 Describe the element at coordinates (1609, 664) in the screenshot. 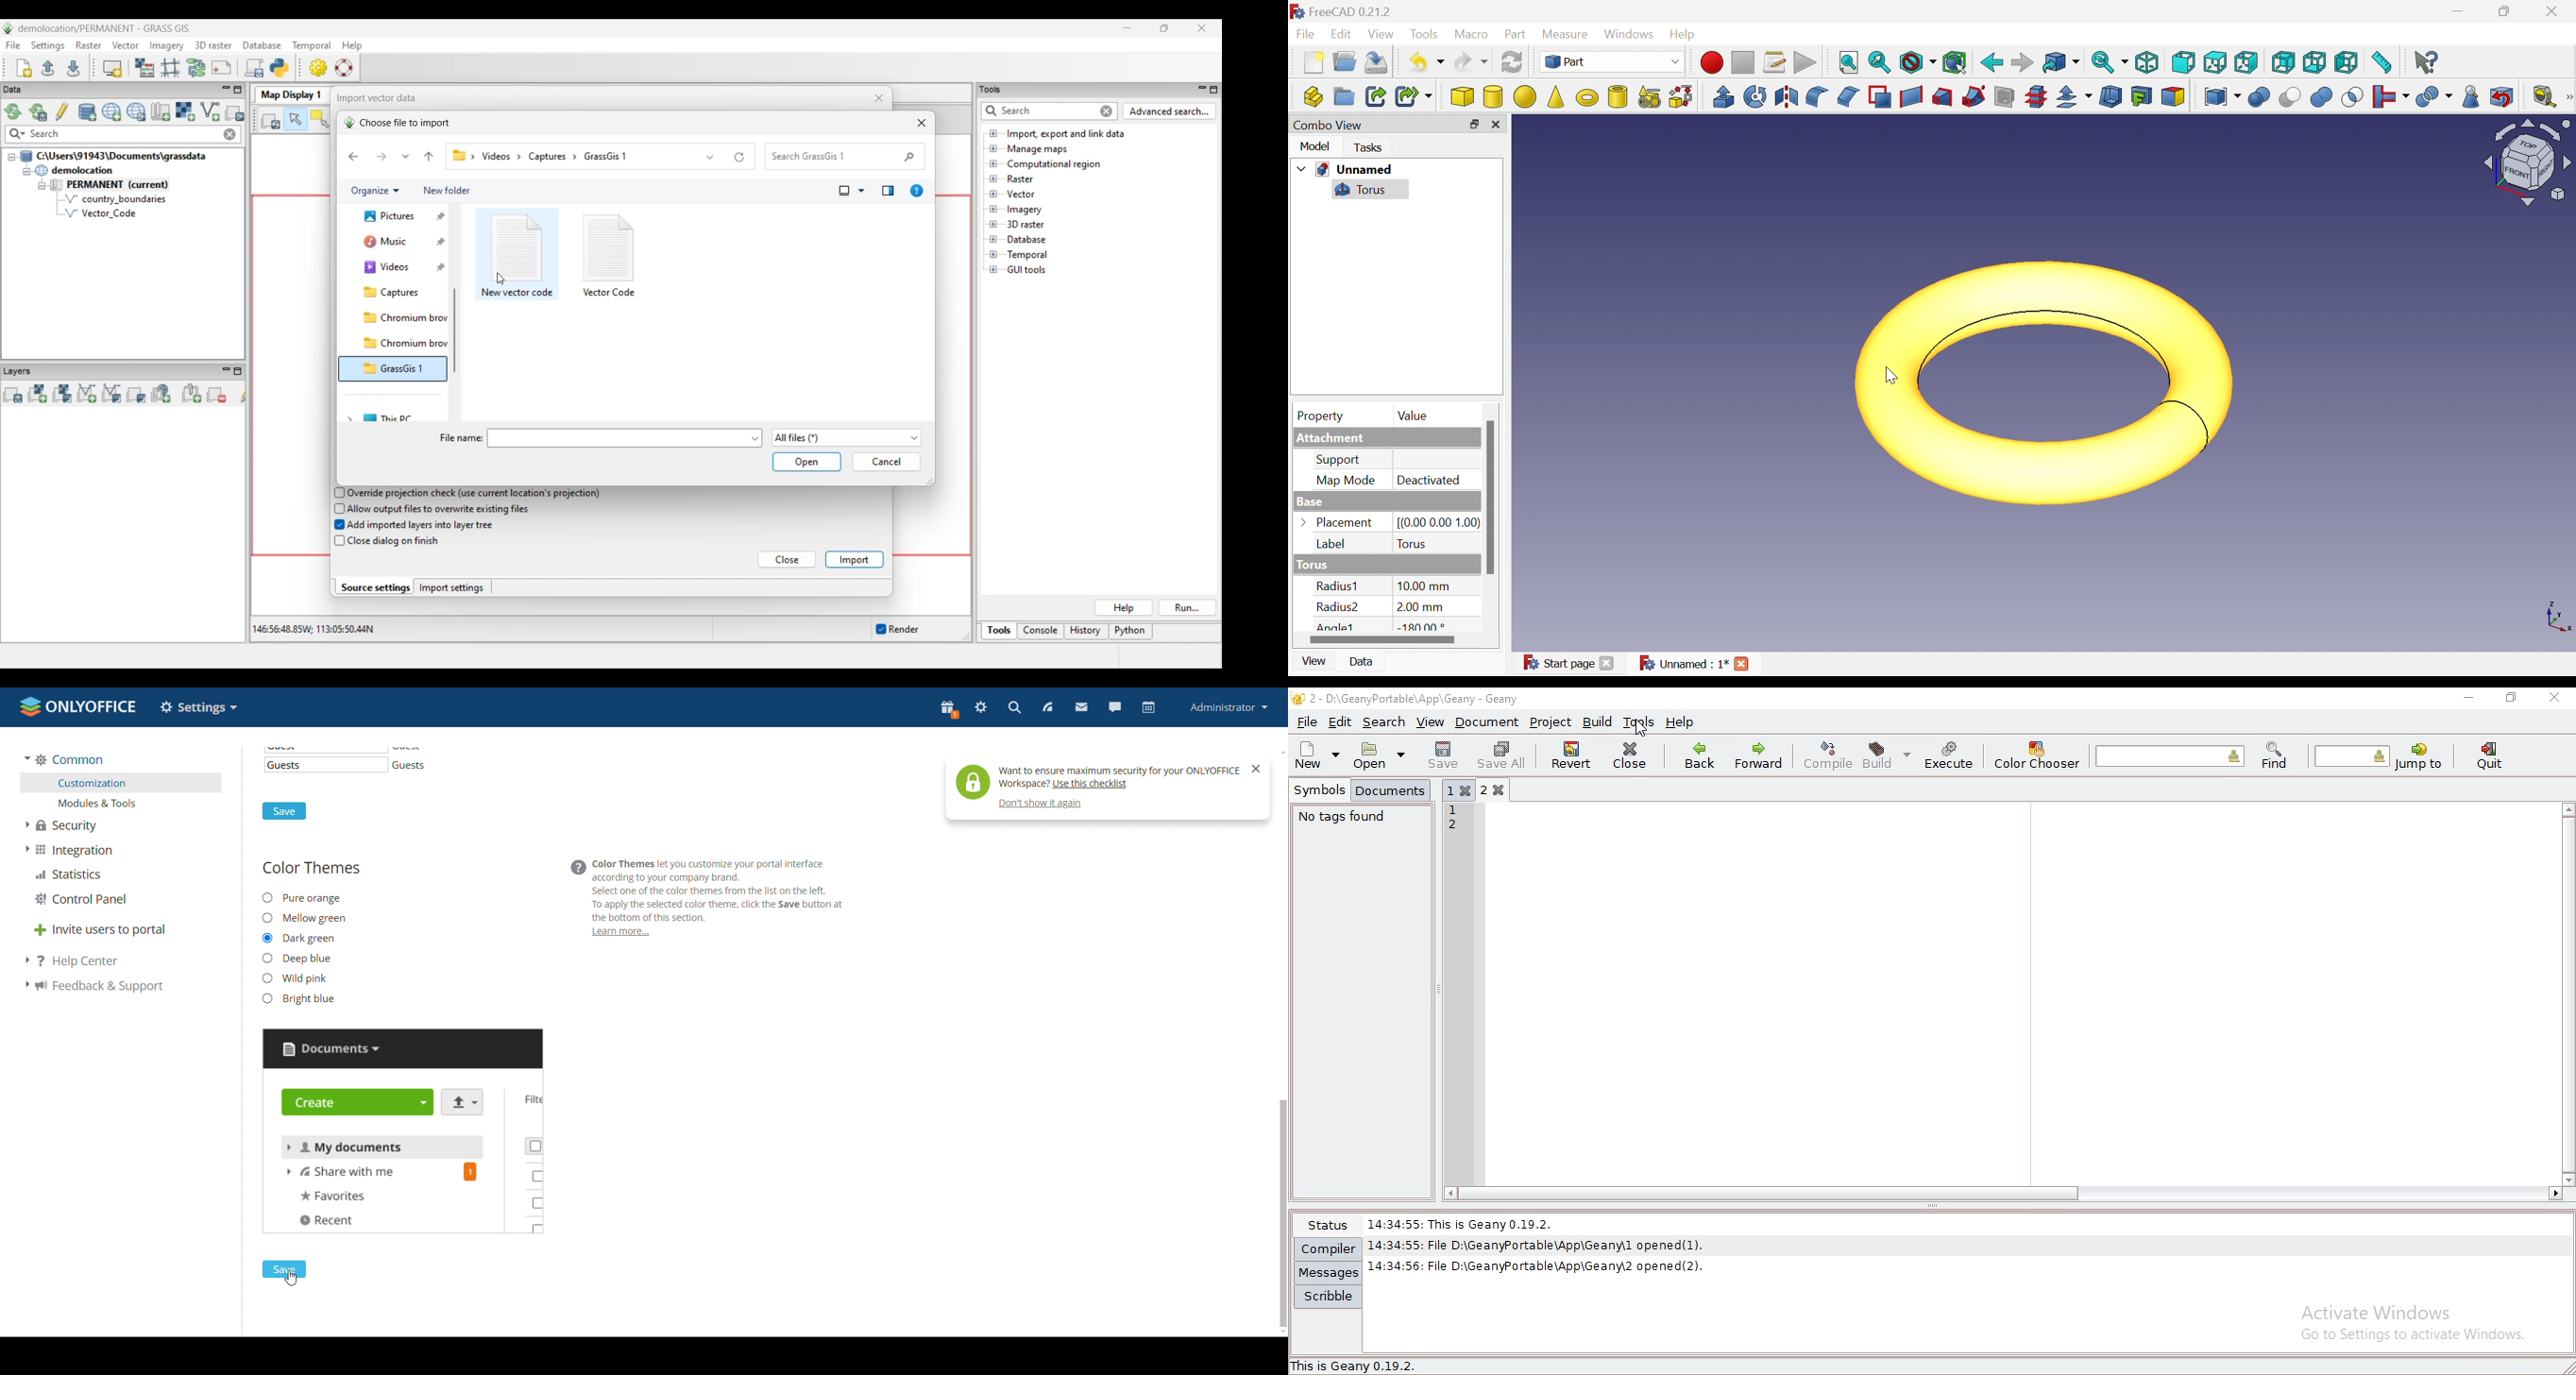

I see `Close` at that location.